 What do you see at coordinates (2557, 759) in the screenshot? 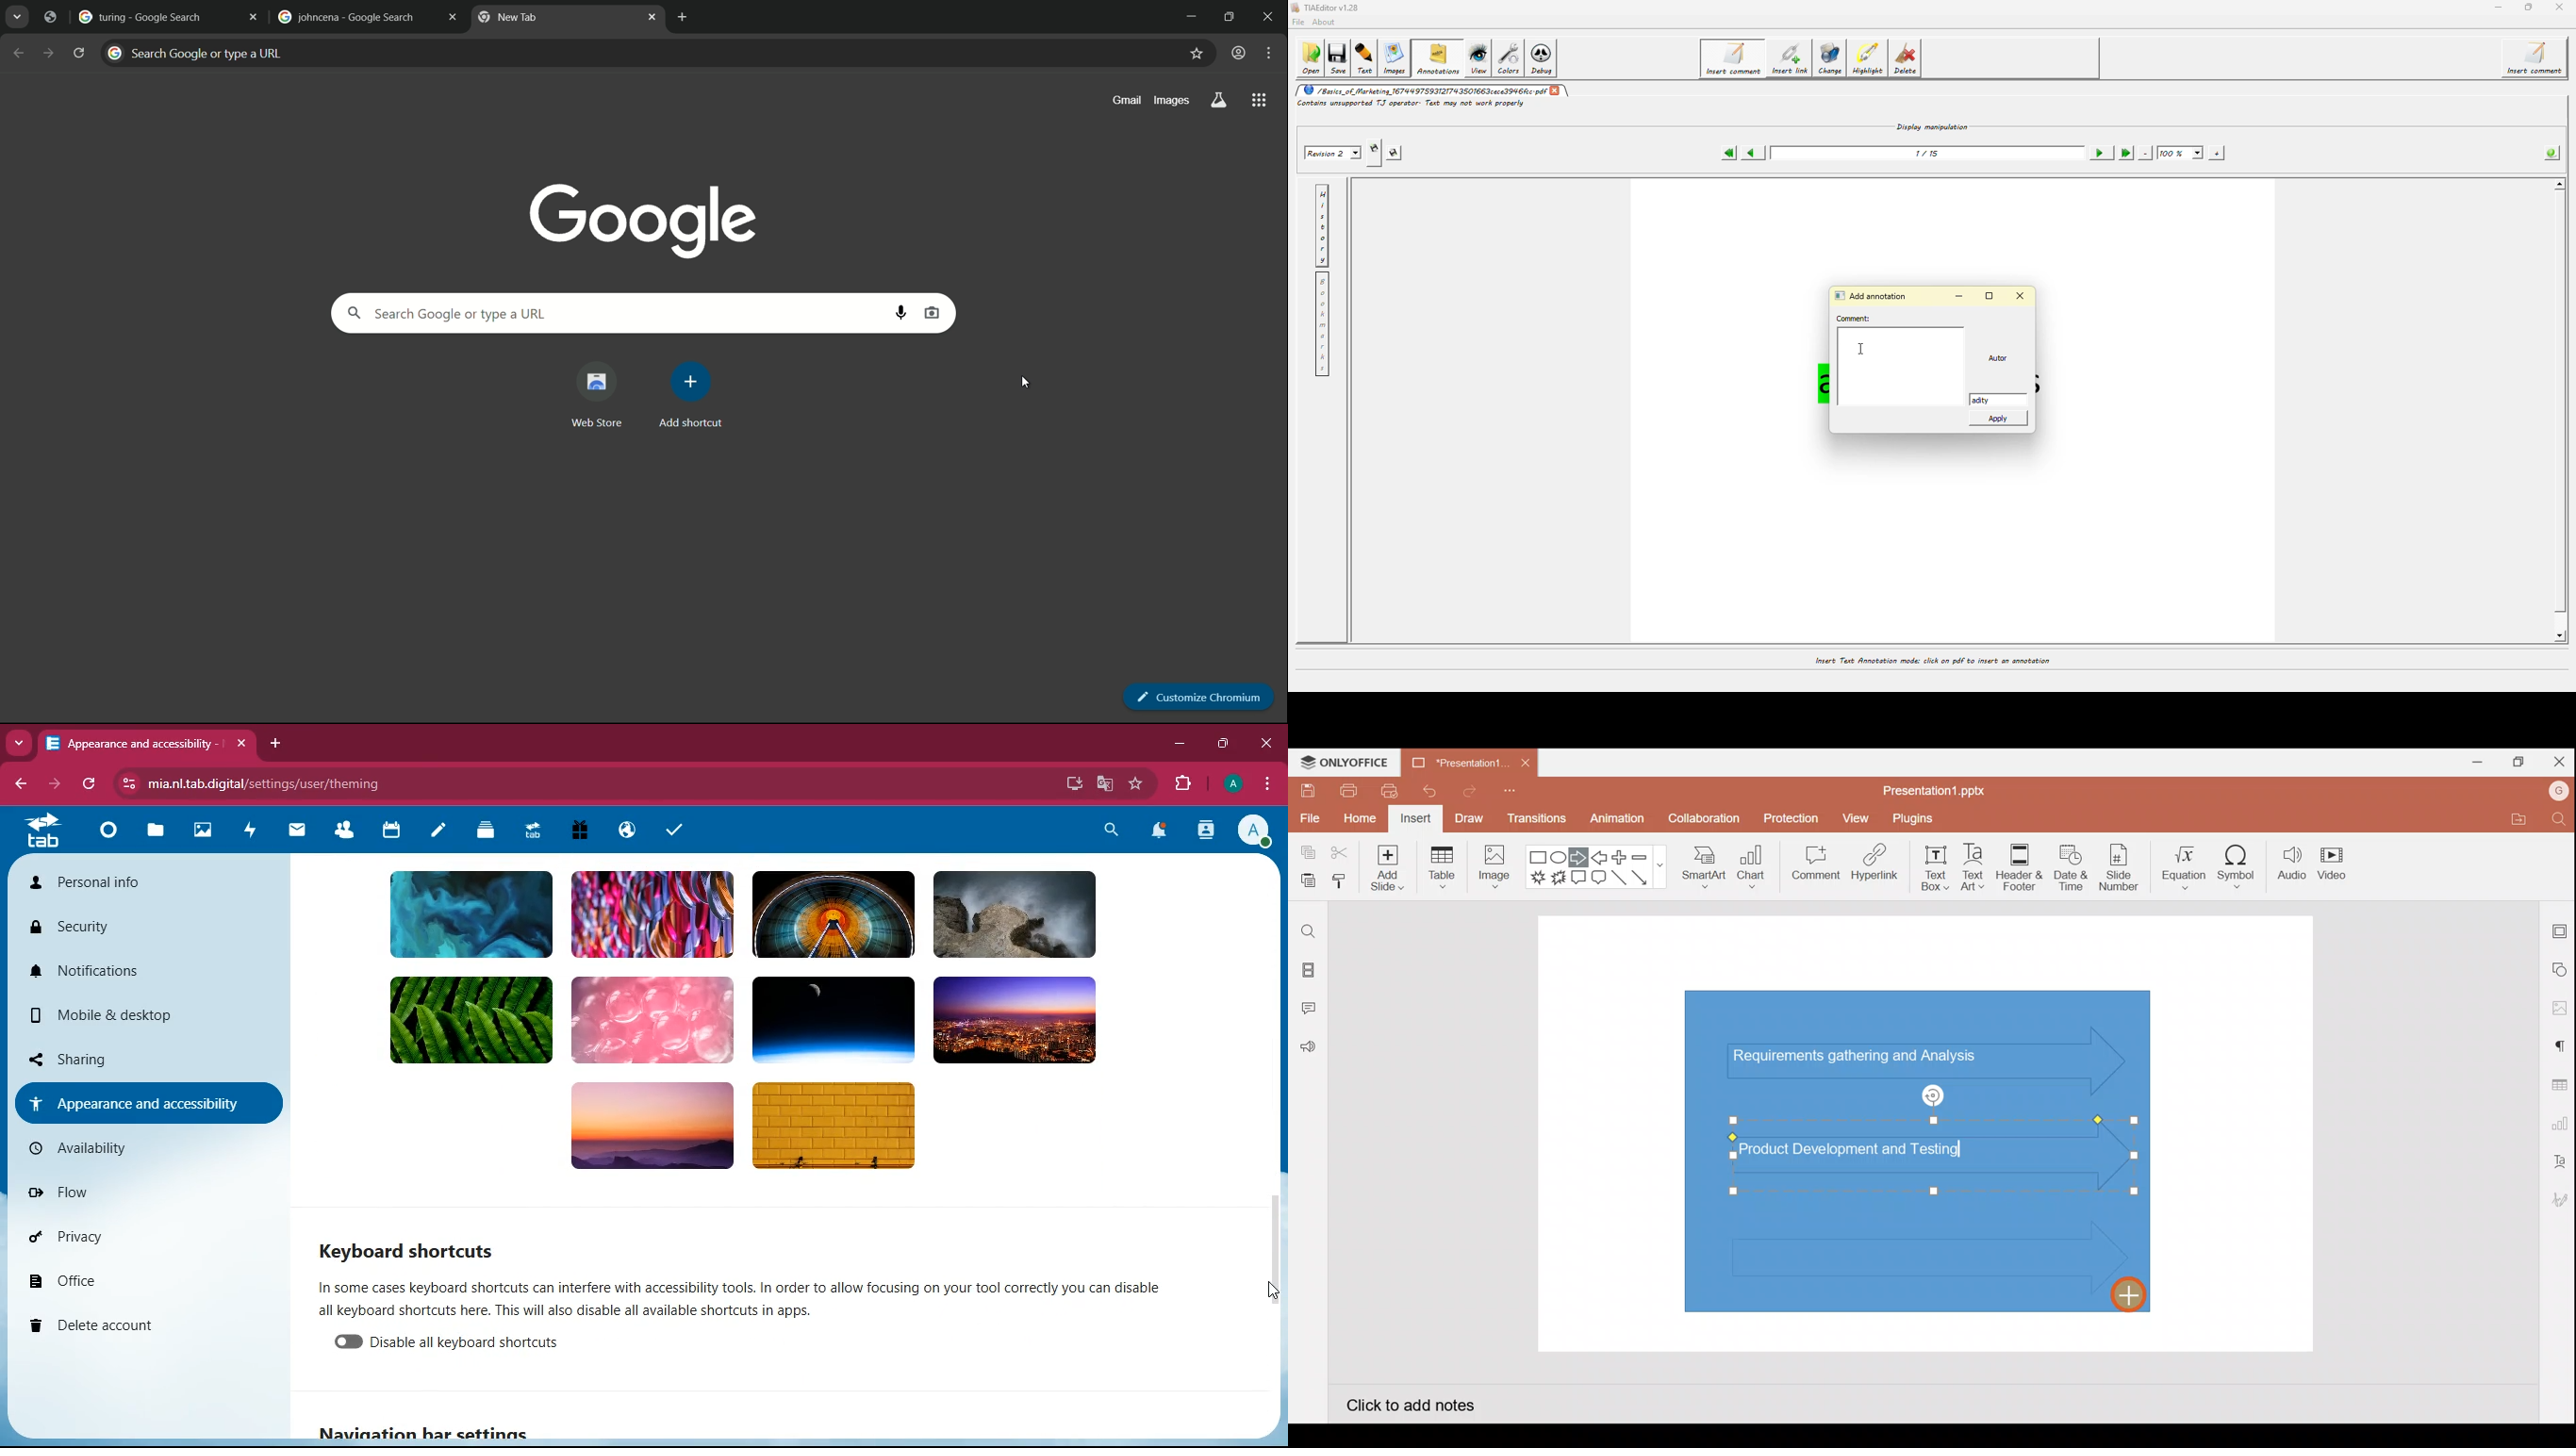
I see `Close` at bounding box center [2557, 759].